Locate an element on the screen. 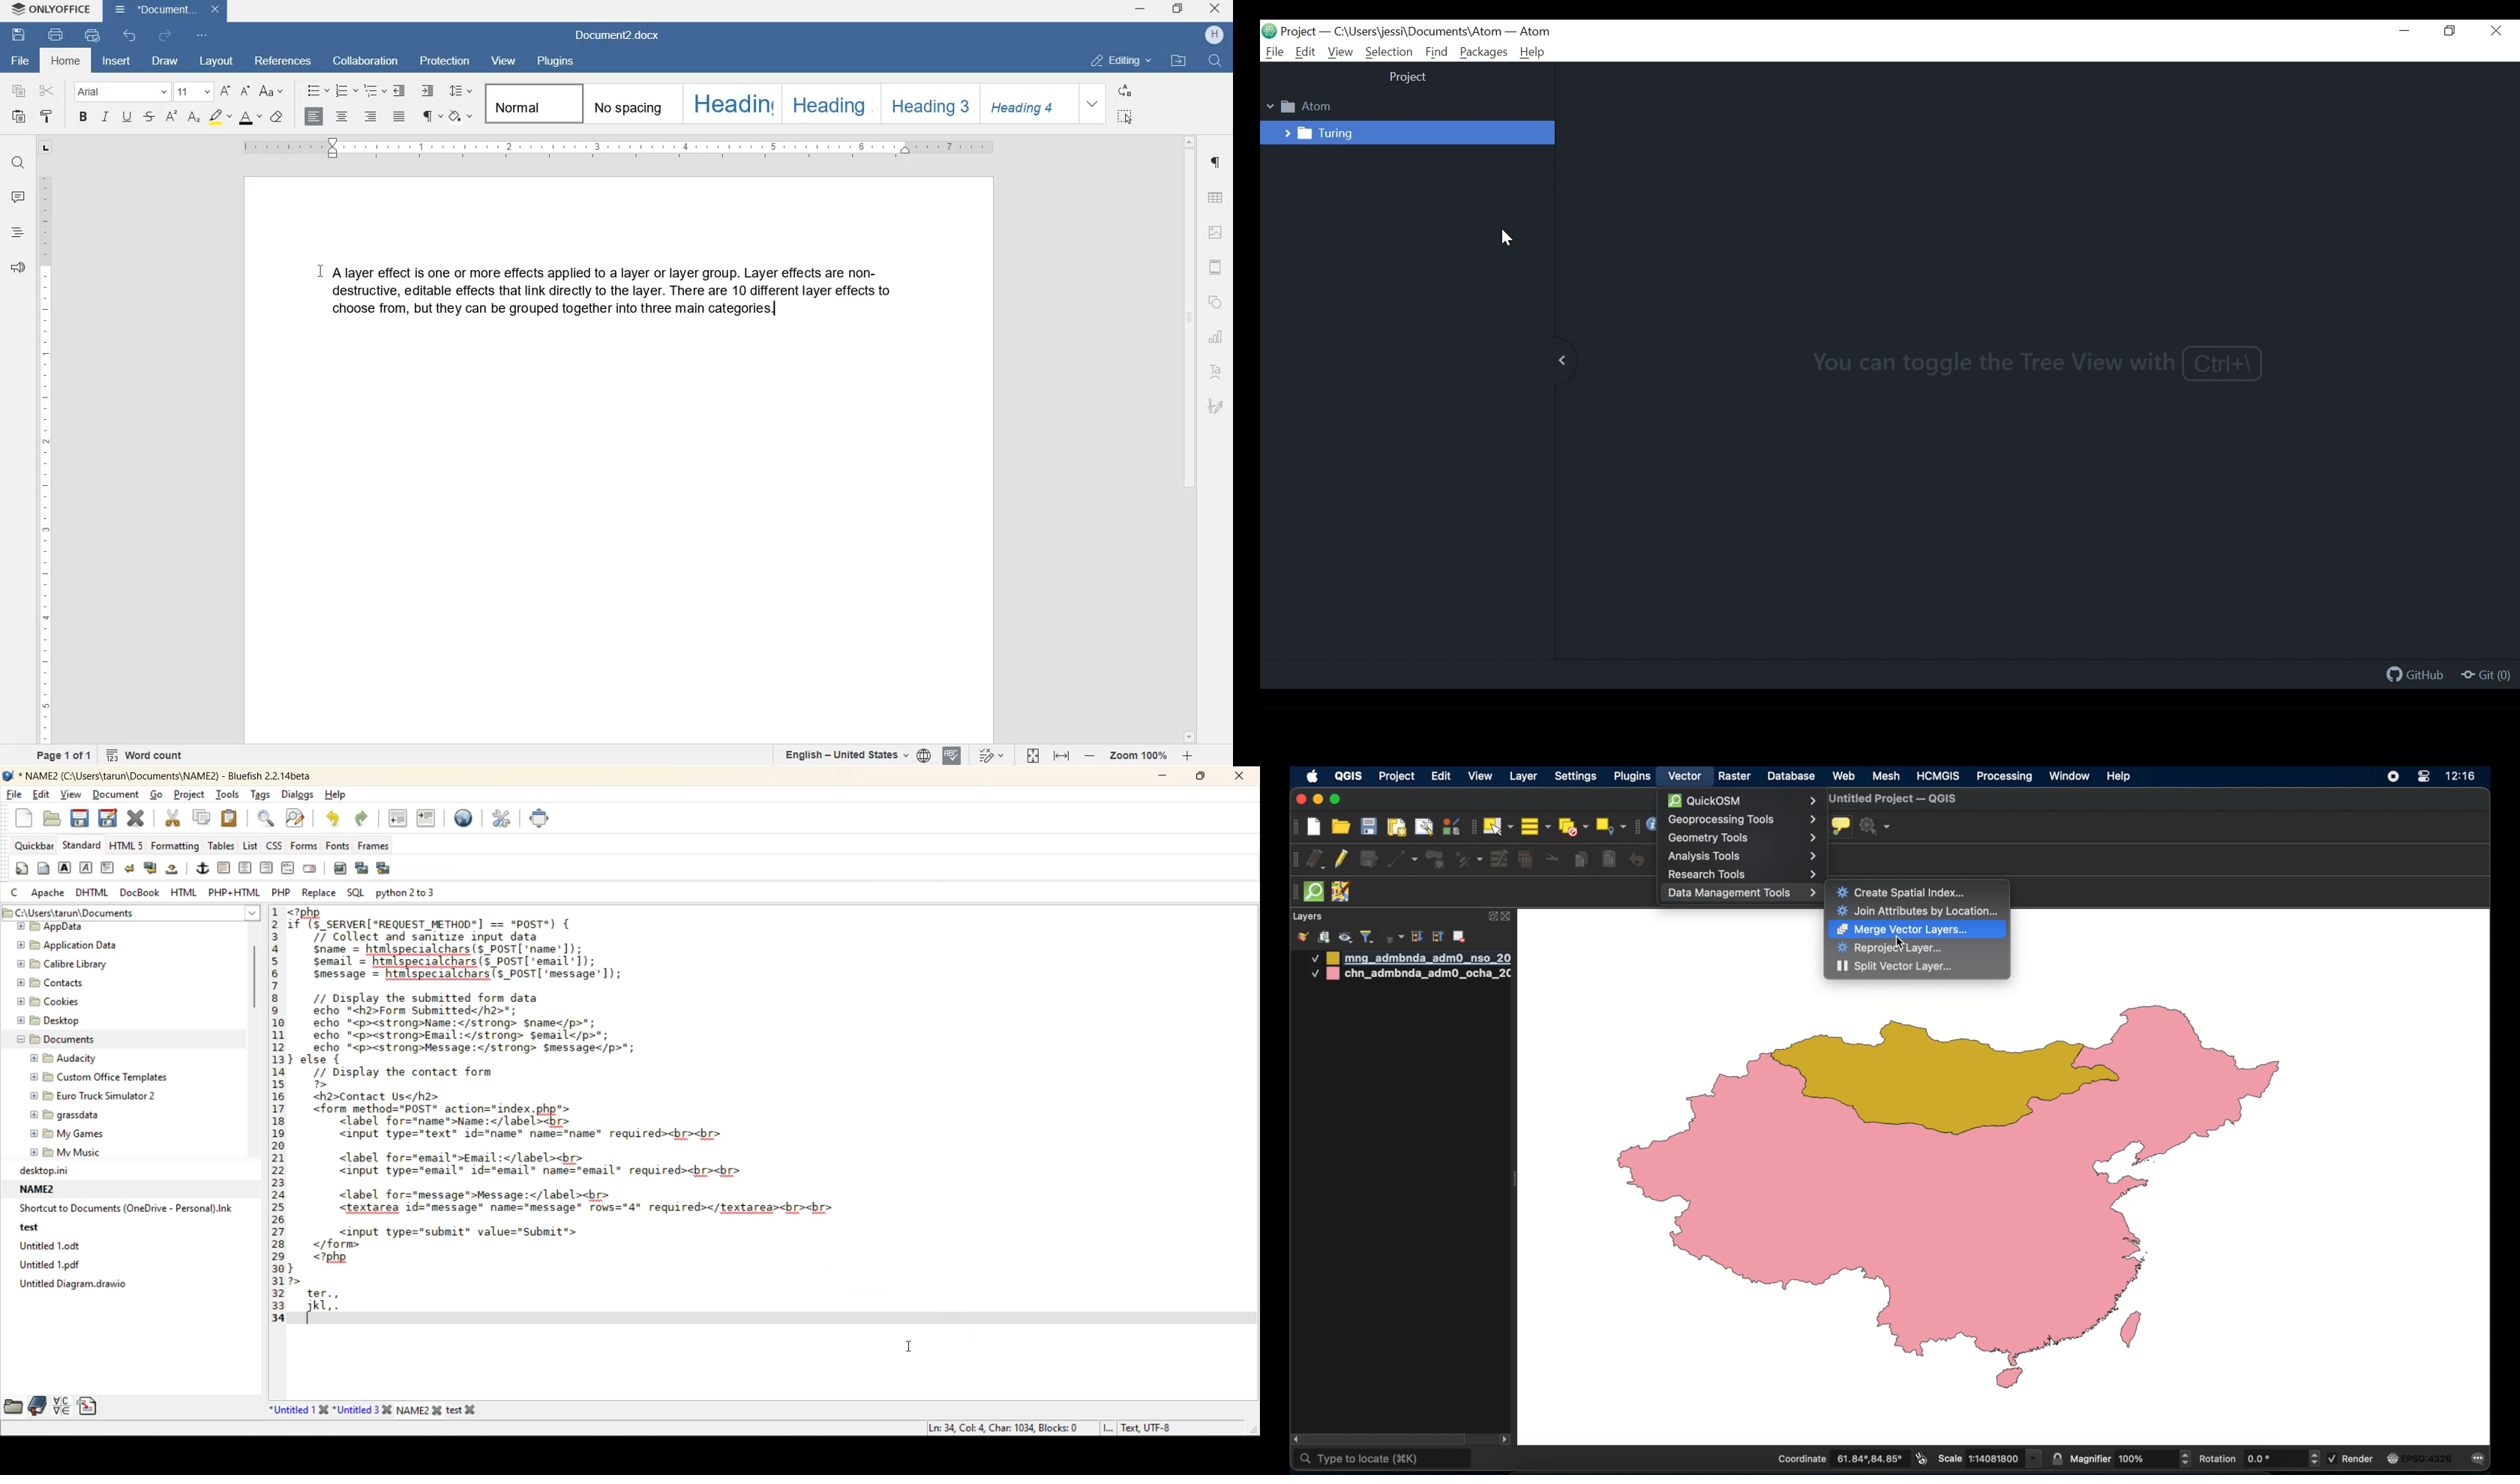 The width and height of the screenshot is (2520, 1484). Turing folder is located at coordinates (1311, 133).